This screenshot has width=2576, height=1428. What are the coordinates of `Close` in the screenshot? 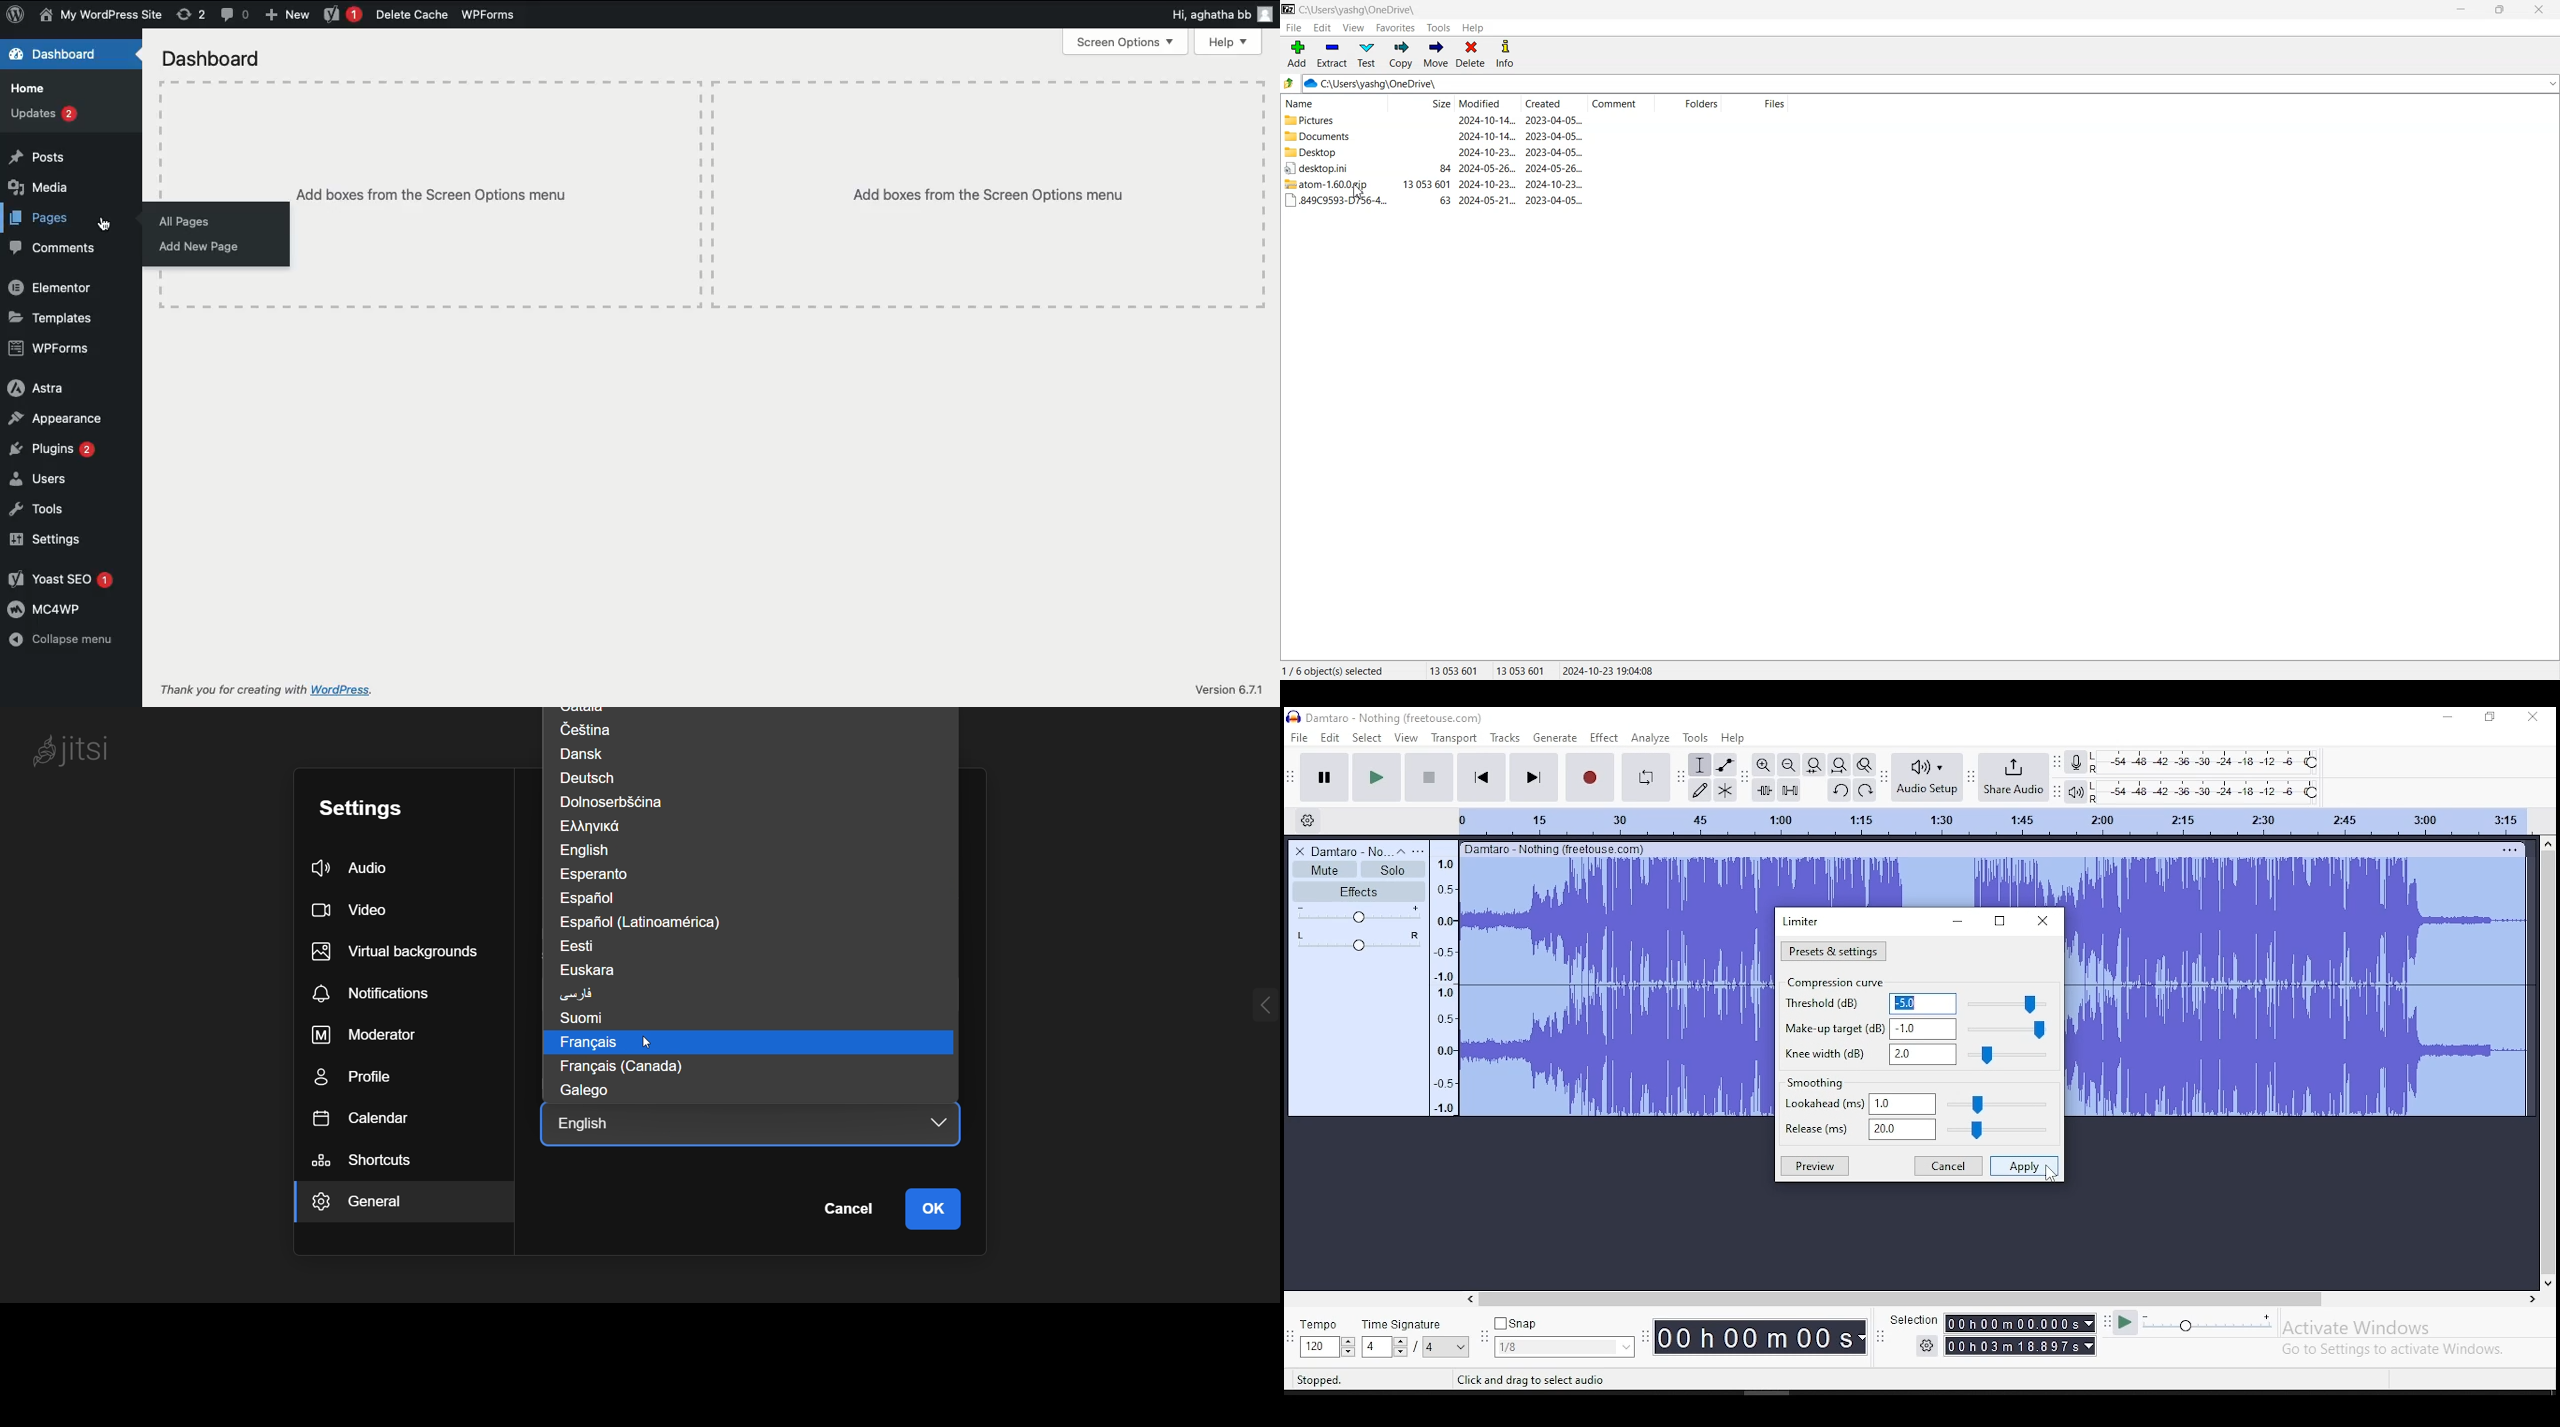 It's located at (2537, 9).